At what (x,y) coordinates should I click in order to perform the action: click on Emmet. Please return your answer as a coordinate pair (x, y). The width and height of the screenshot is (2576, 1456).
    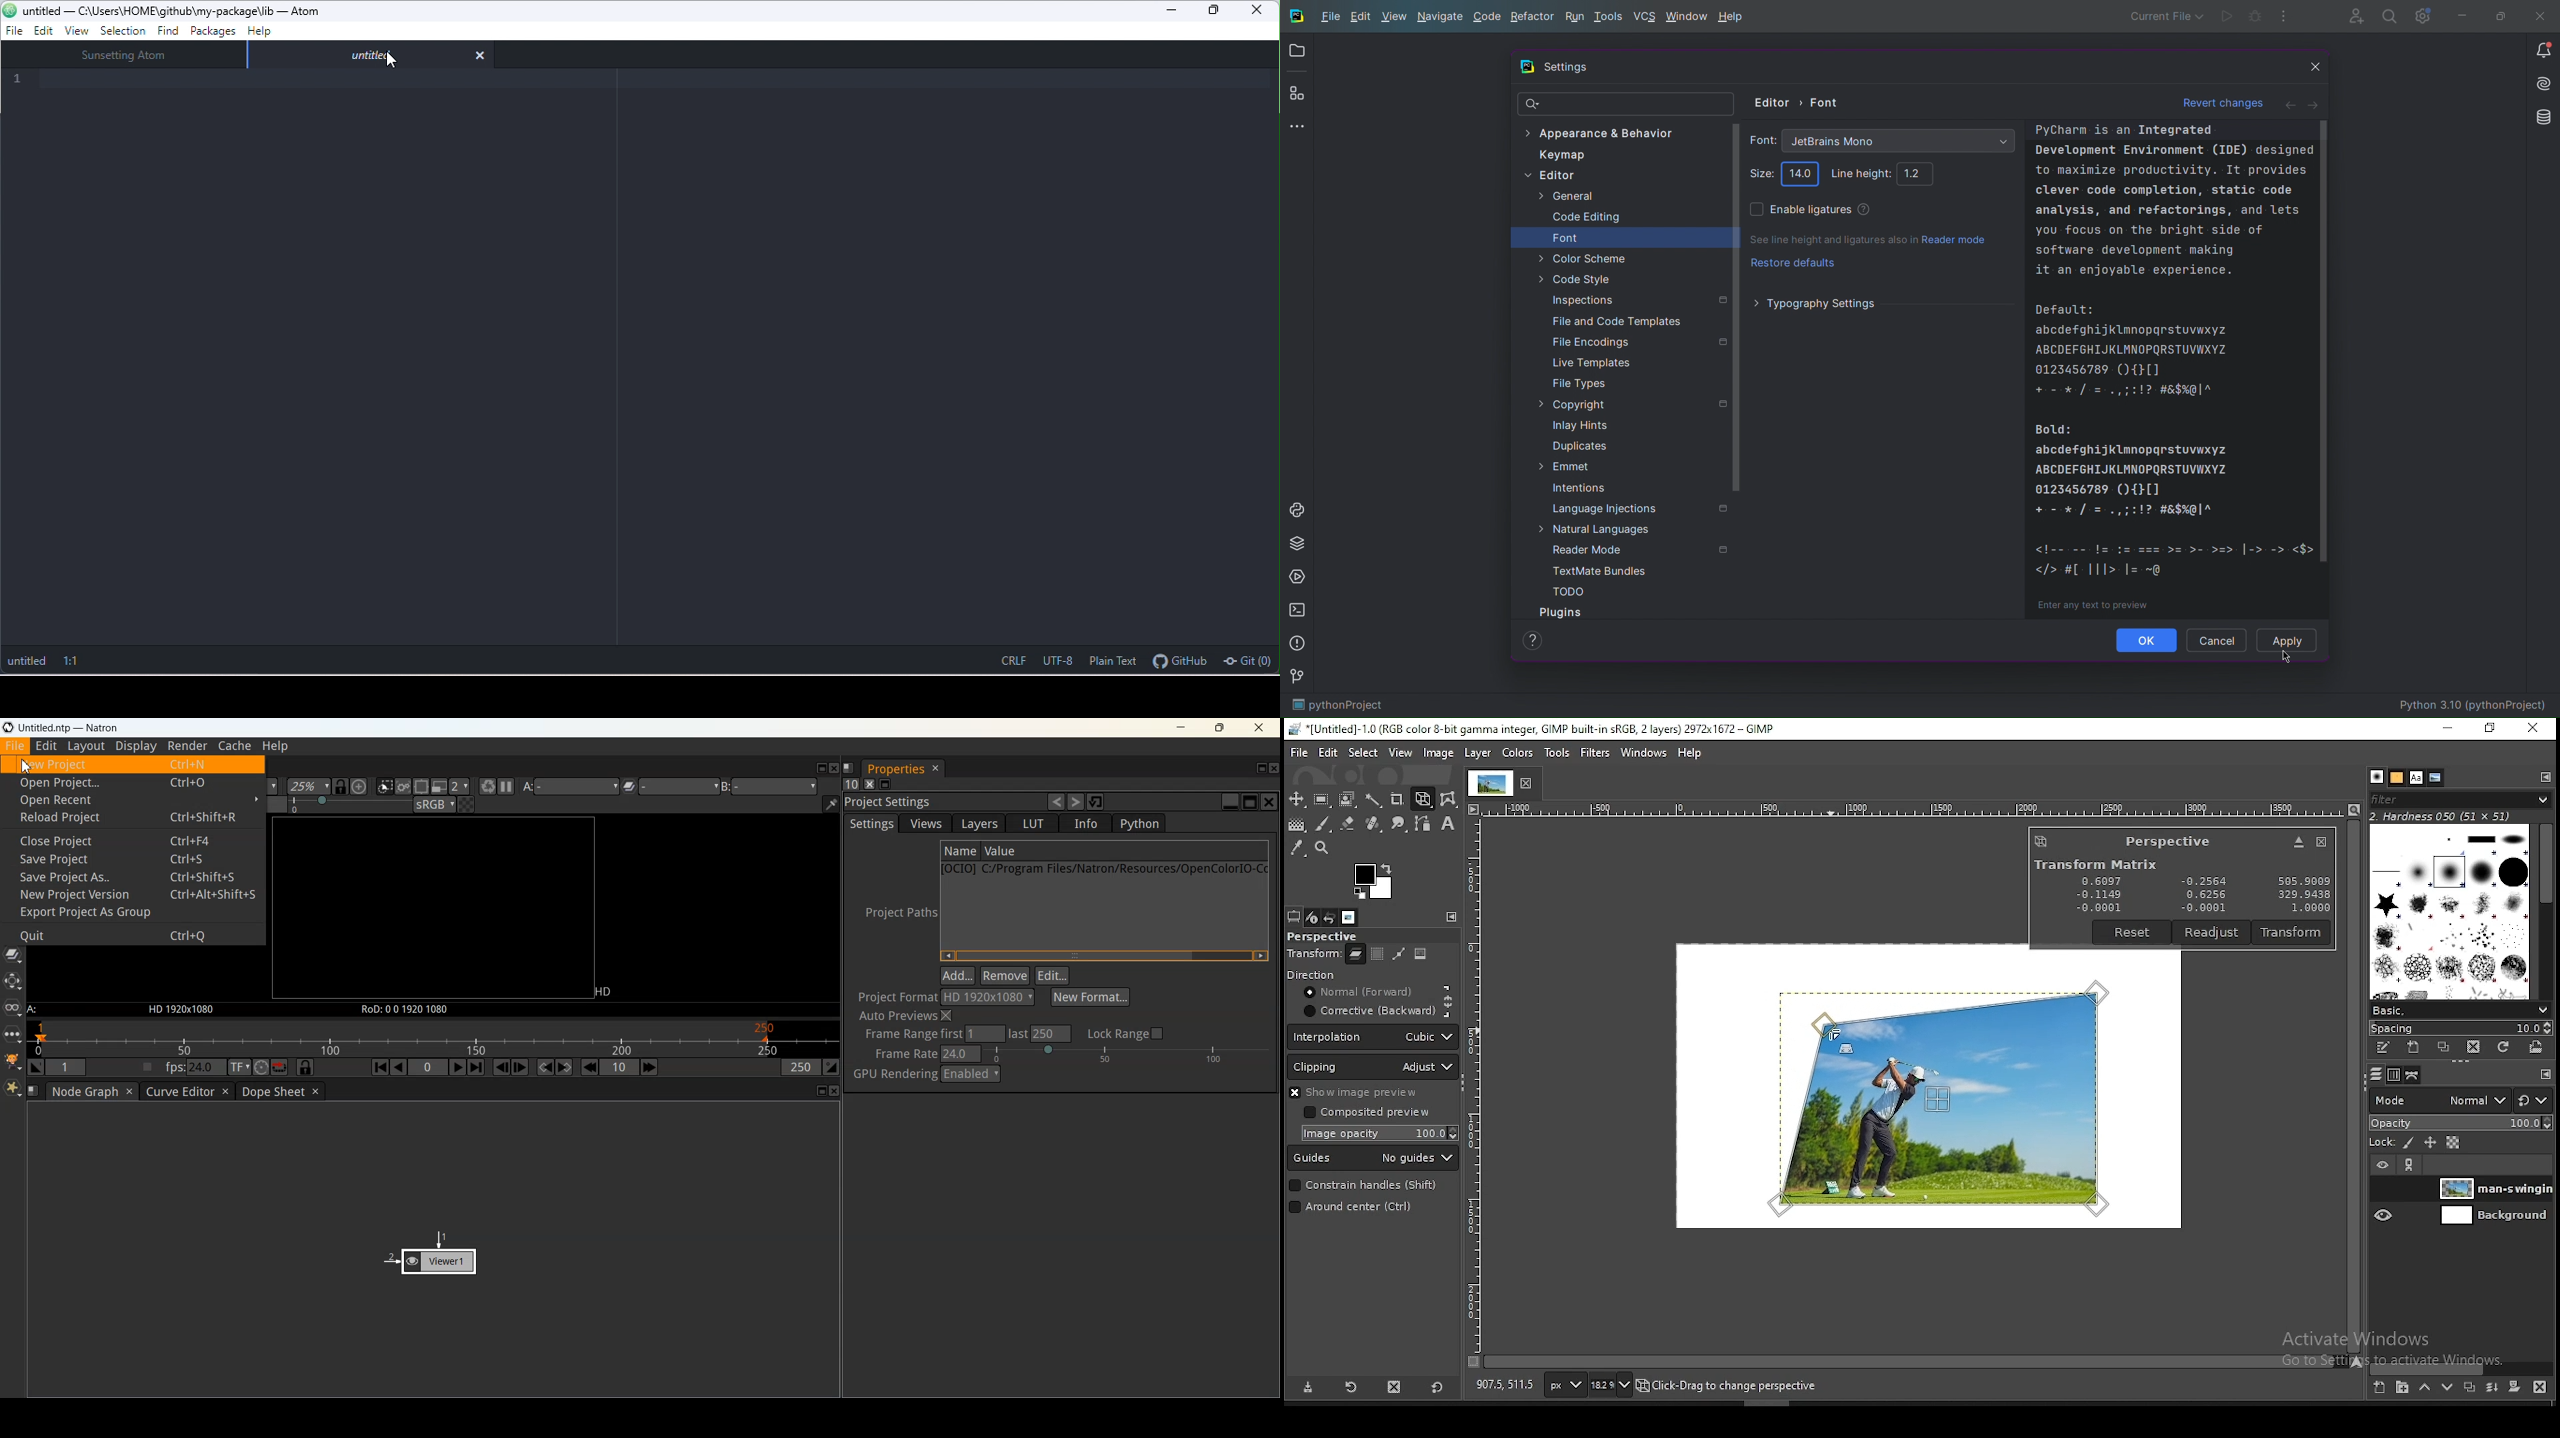
    Looking at the image, I should click on (1560, 467).